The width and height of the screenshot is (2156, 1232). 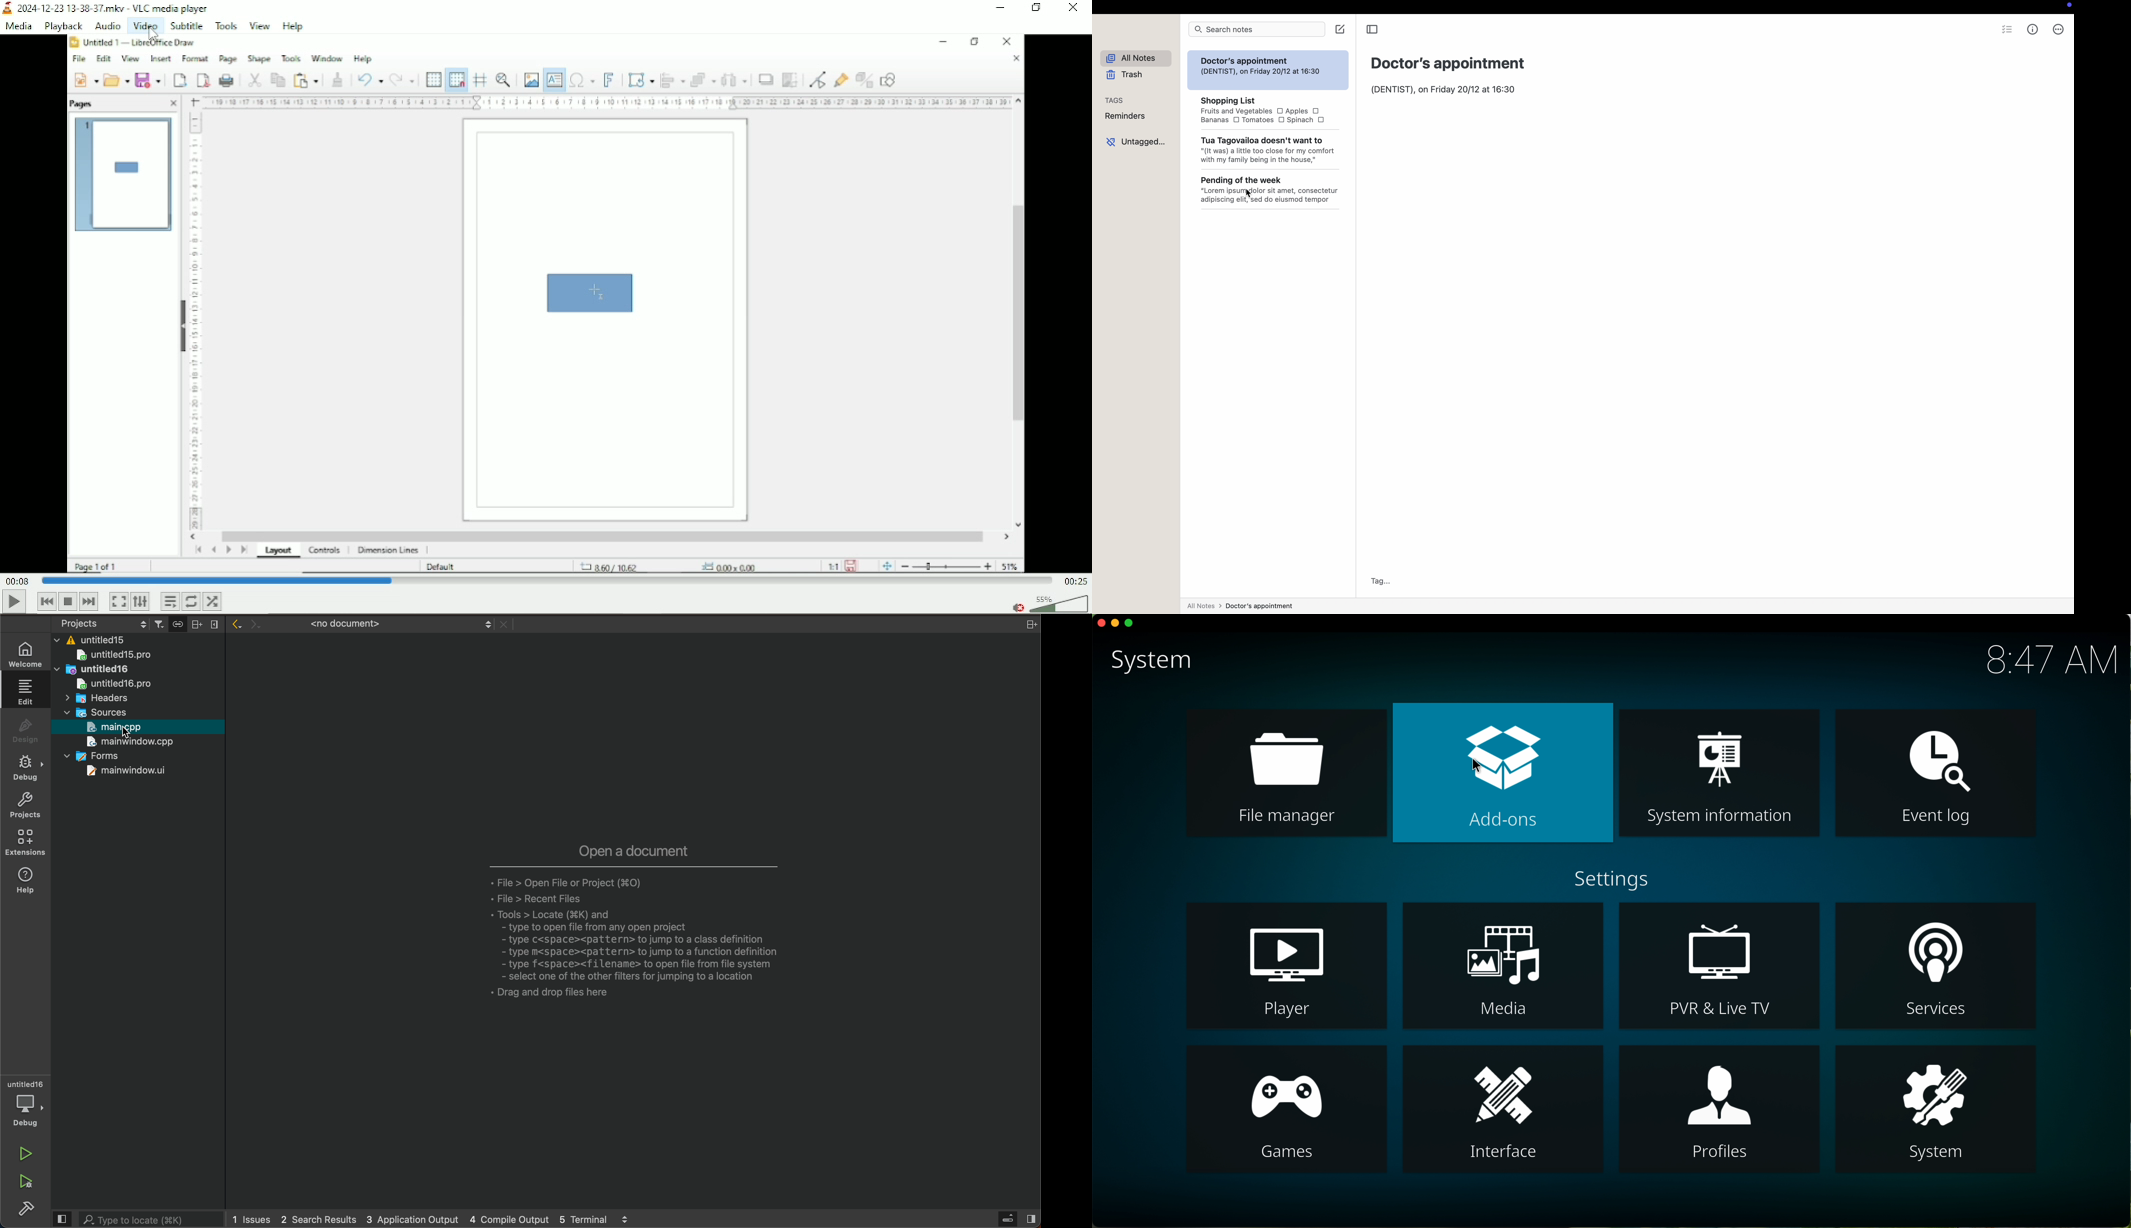 What do you see at coordinates (1503, 967) in the screenshot?
I see `media` at bounding box center [1503, 967].